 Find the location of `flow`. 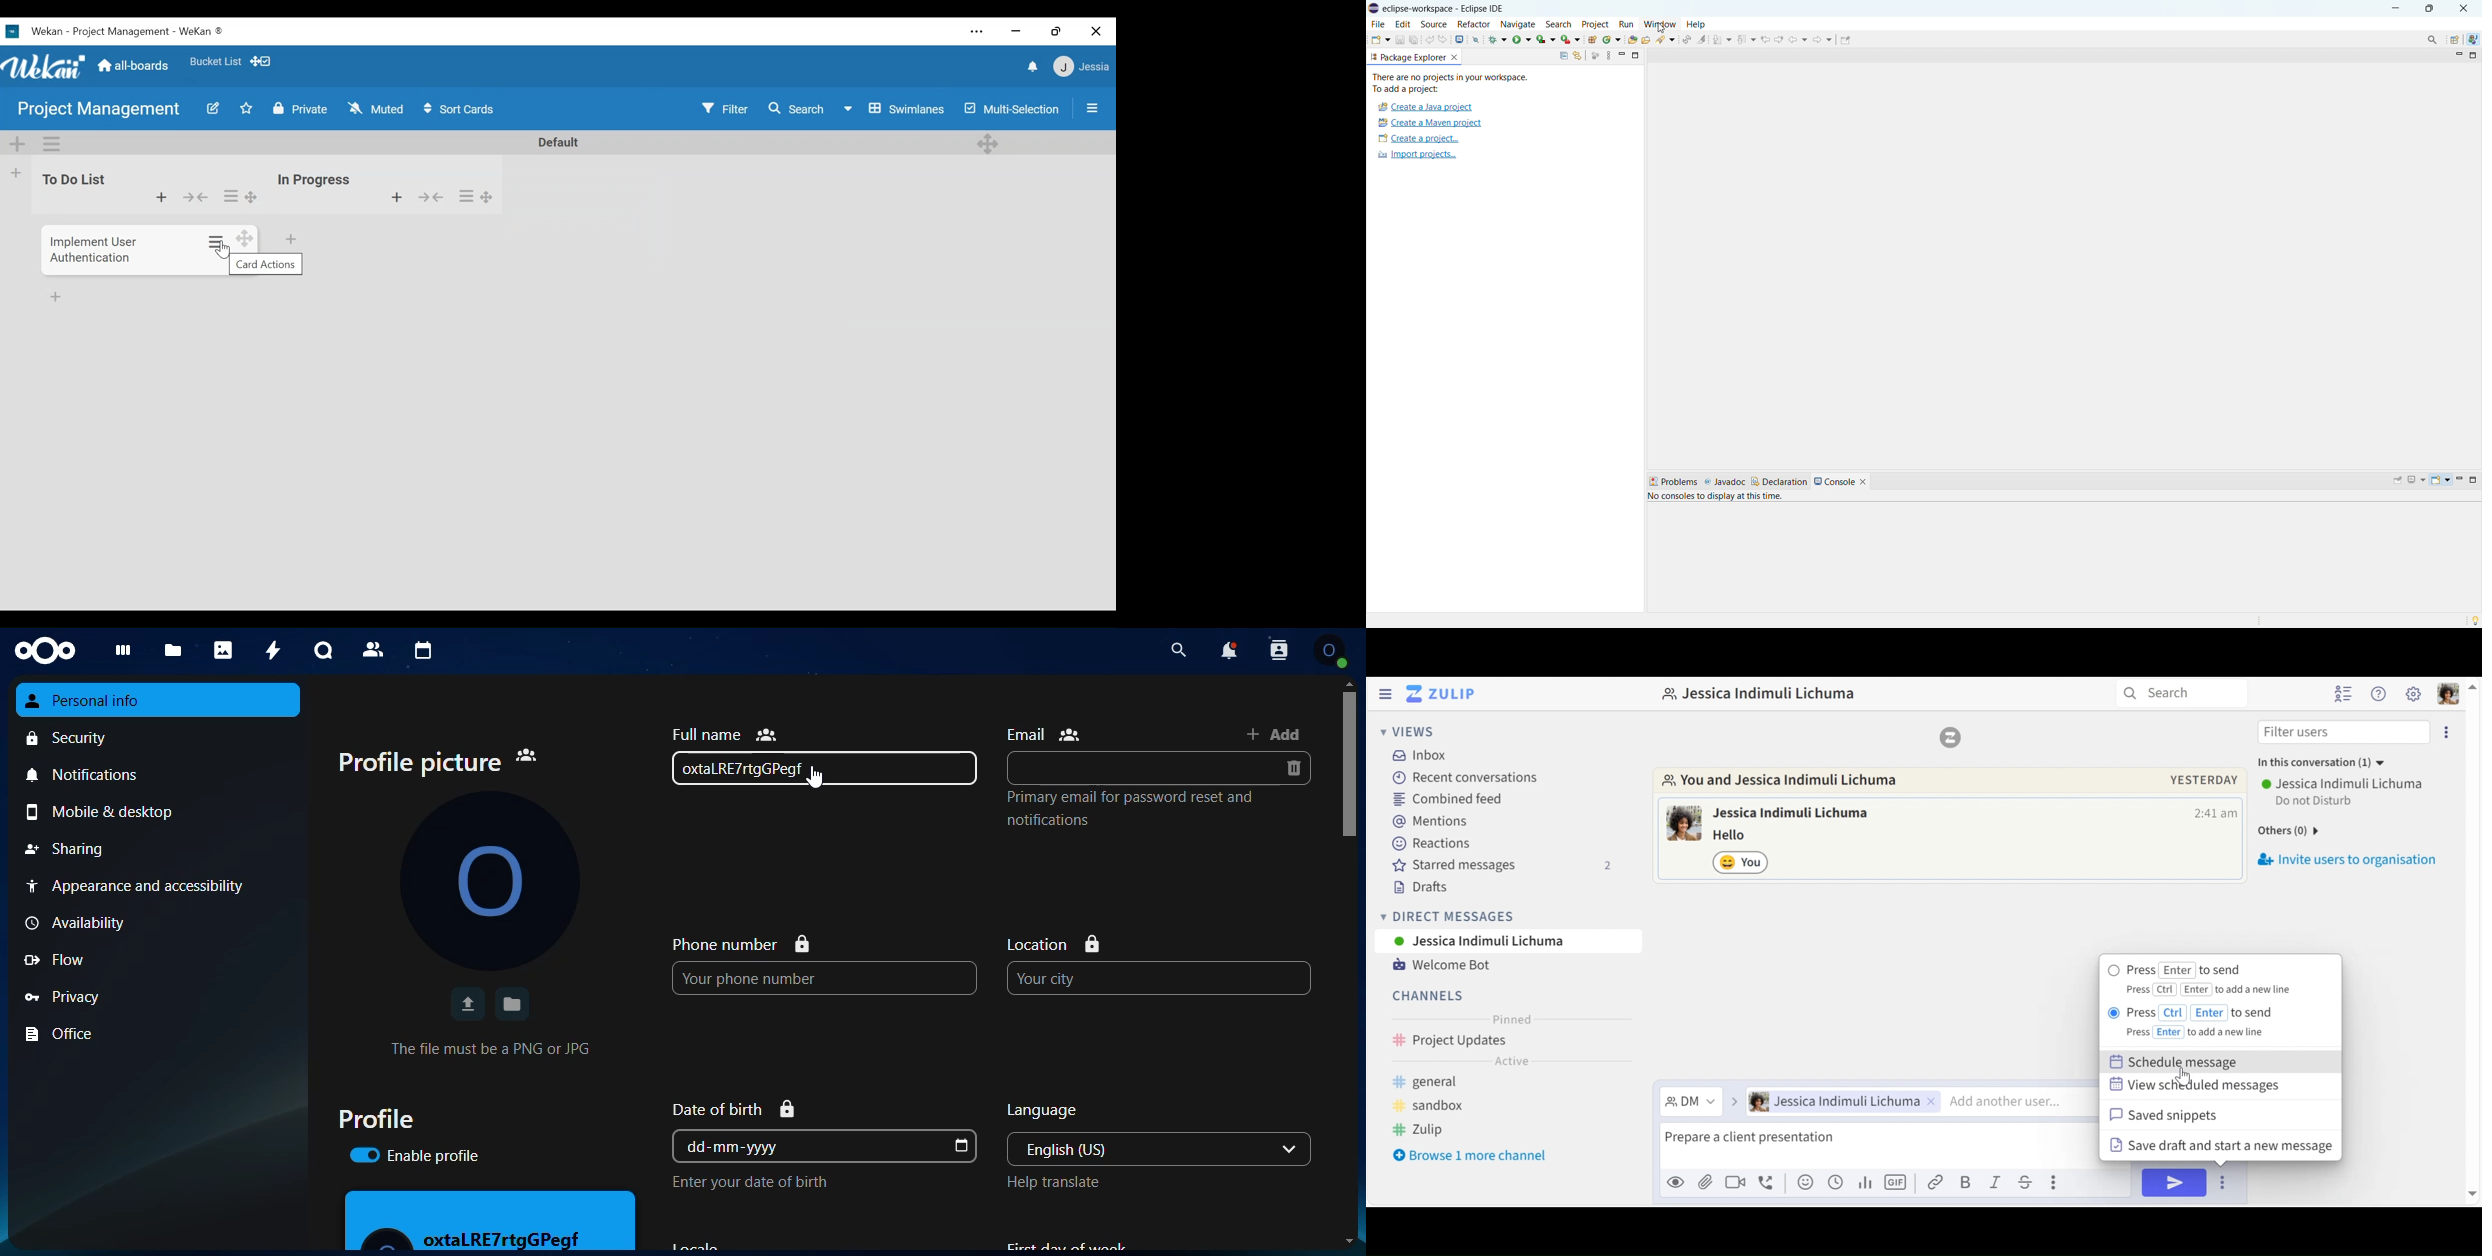

flow is located at coordinates (157, 960).